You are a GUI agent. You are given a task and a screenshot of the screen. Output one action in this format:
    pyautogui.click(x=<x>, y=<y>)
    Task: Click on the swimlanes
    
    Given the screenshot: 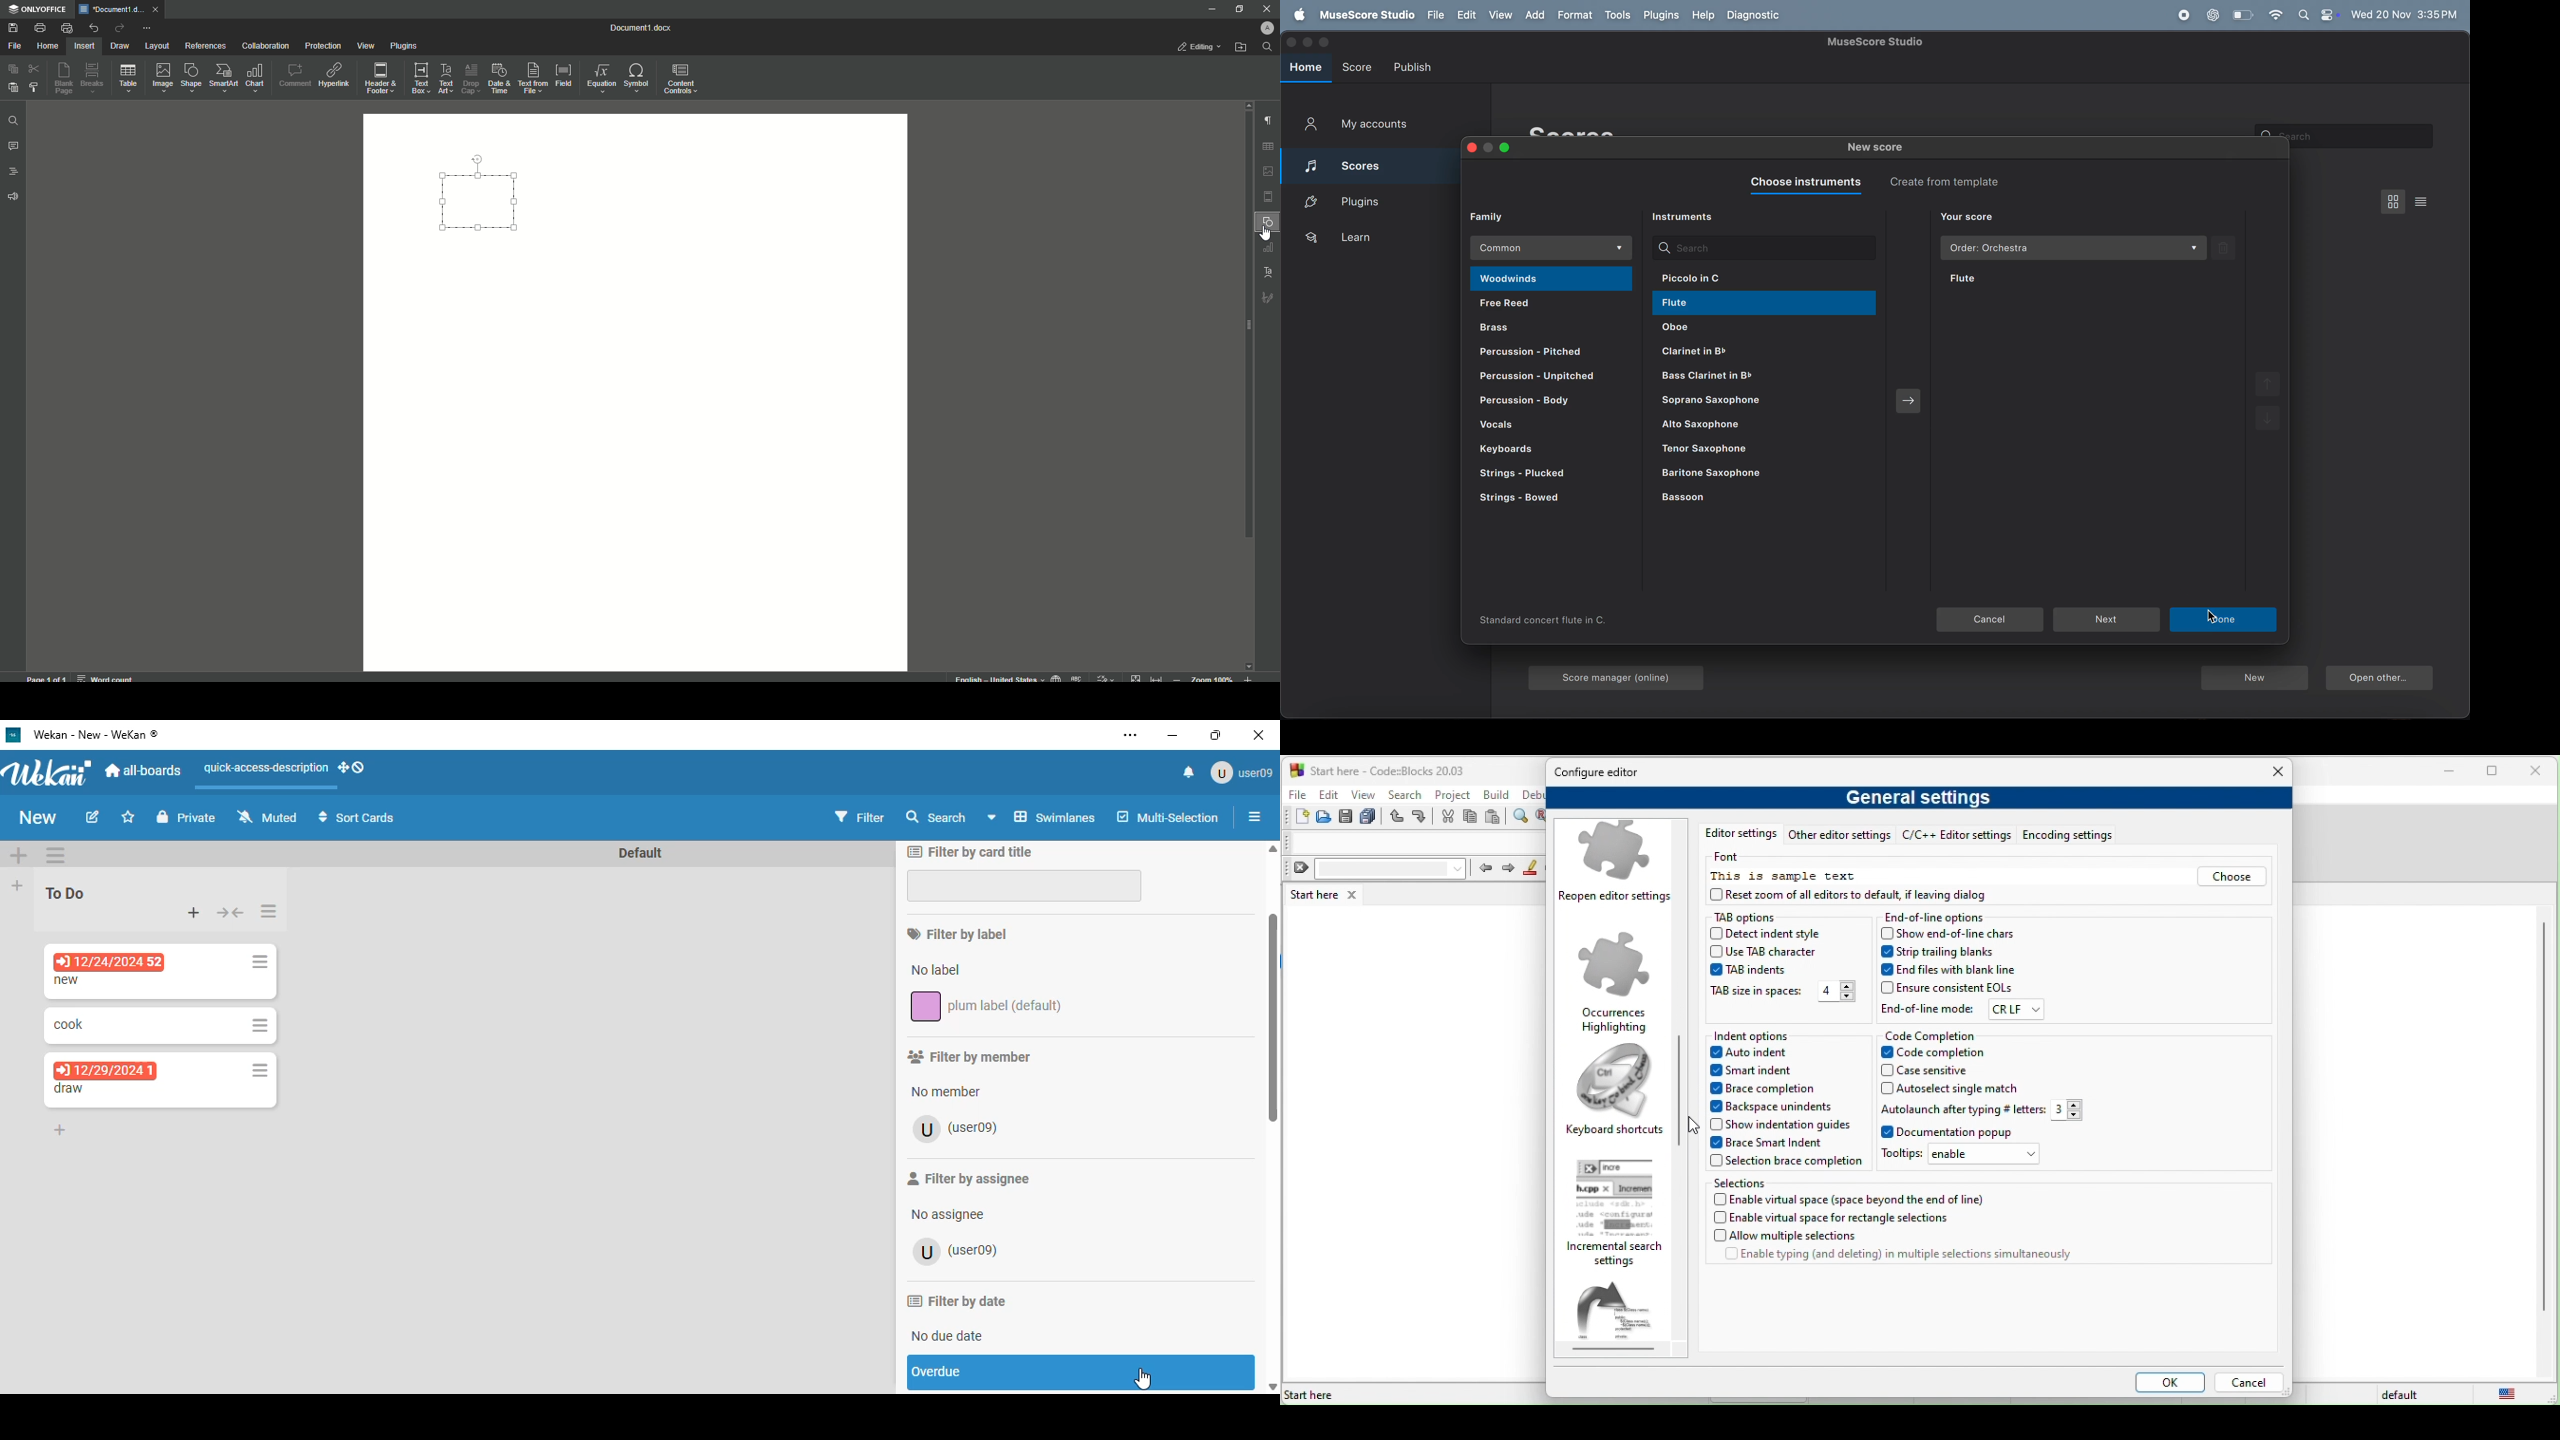 What is the action you would take?
    pyautogui.click(x=1042, y=817)
    